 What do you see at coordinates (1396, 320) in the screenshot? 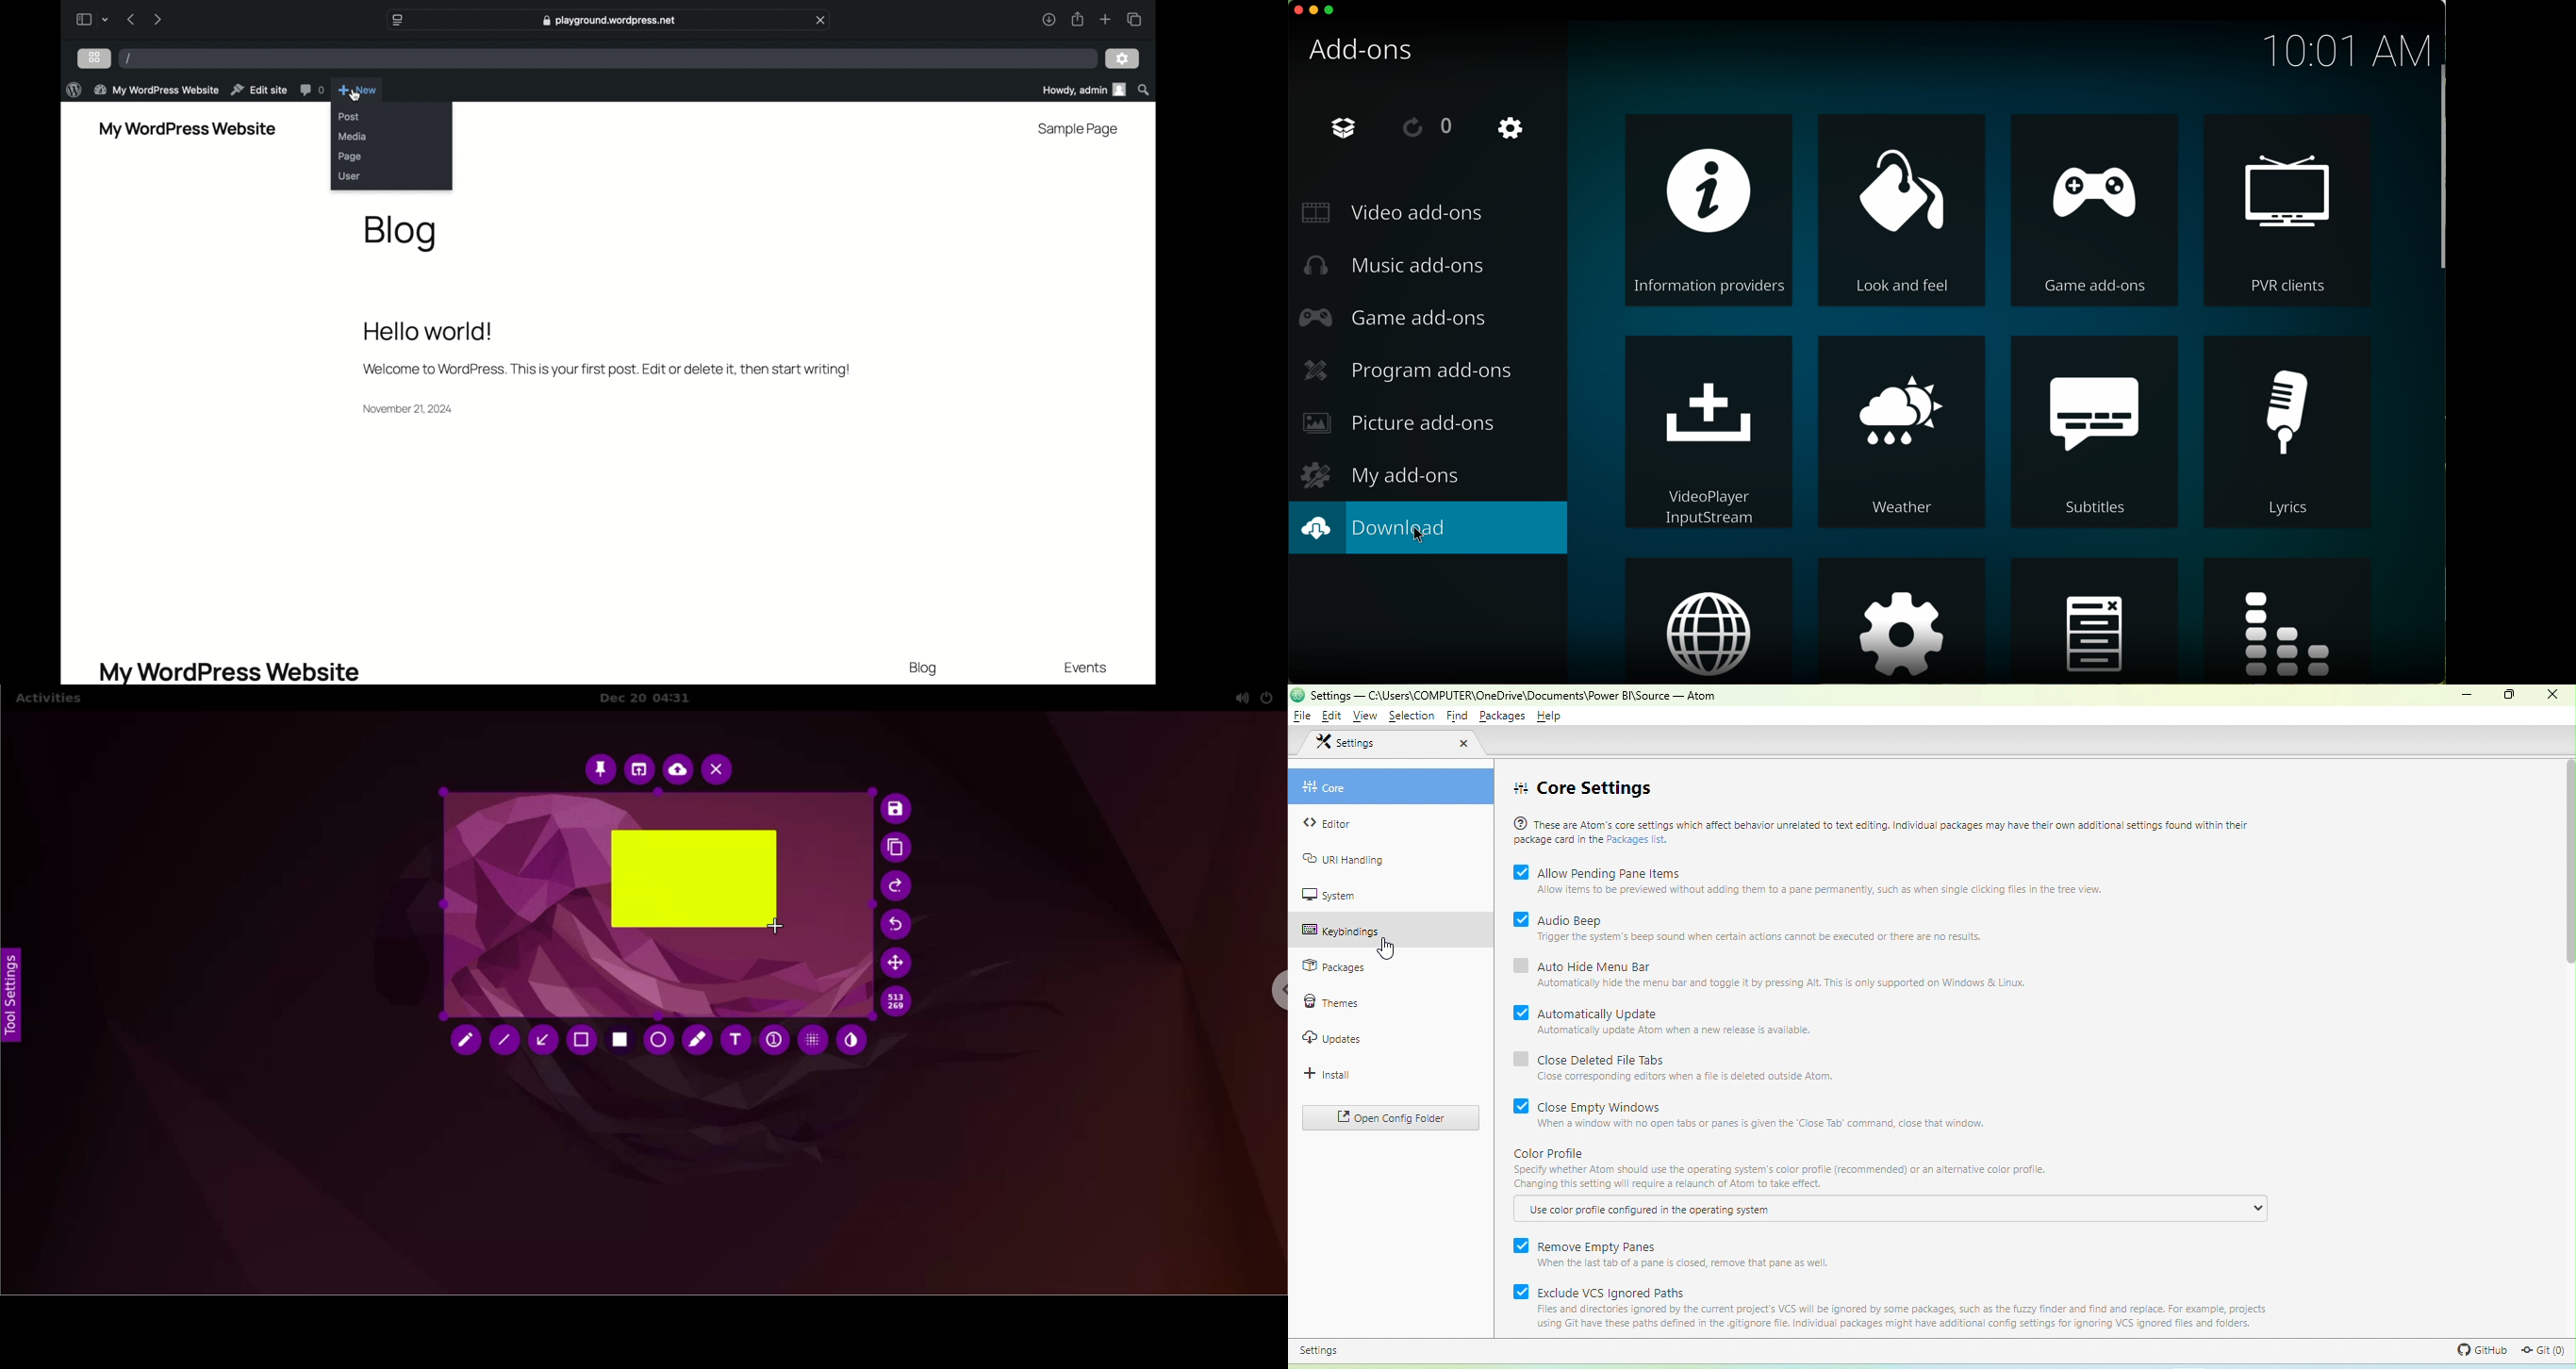
I see `game add-ons` at bounding box center [1396, 320].